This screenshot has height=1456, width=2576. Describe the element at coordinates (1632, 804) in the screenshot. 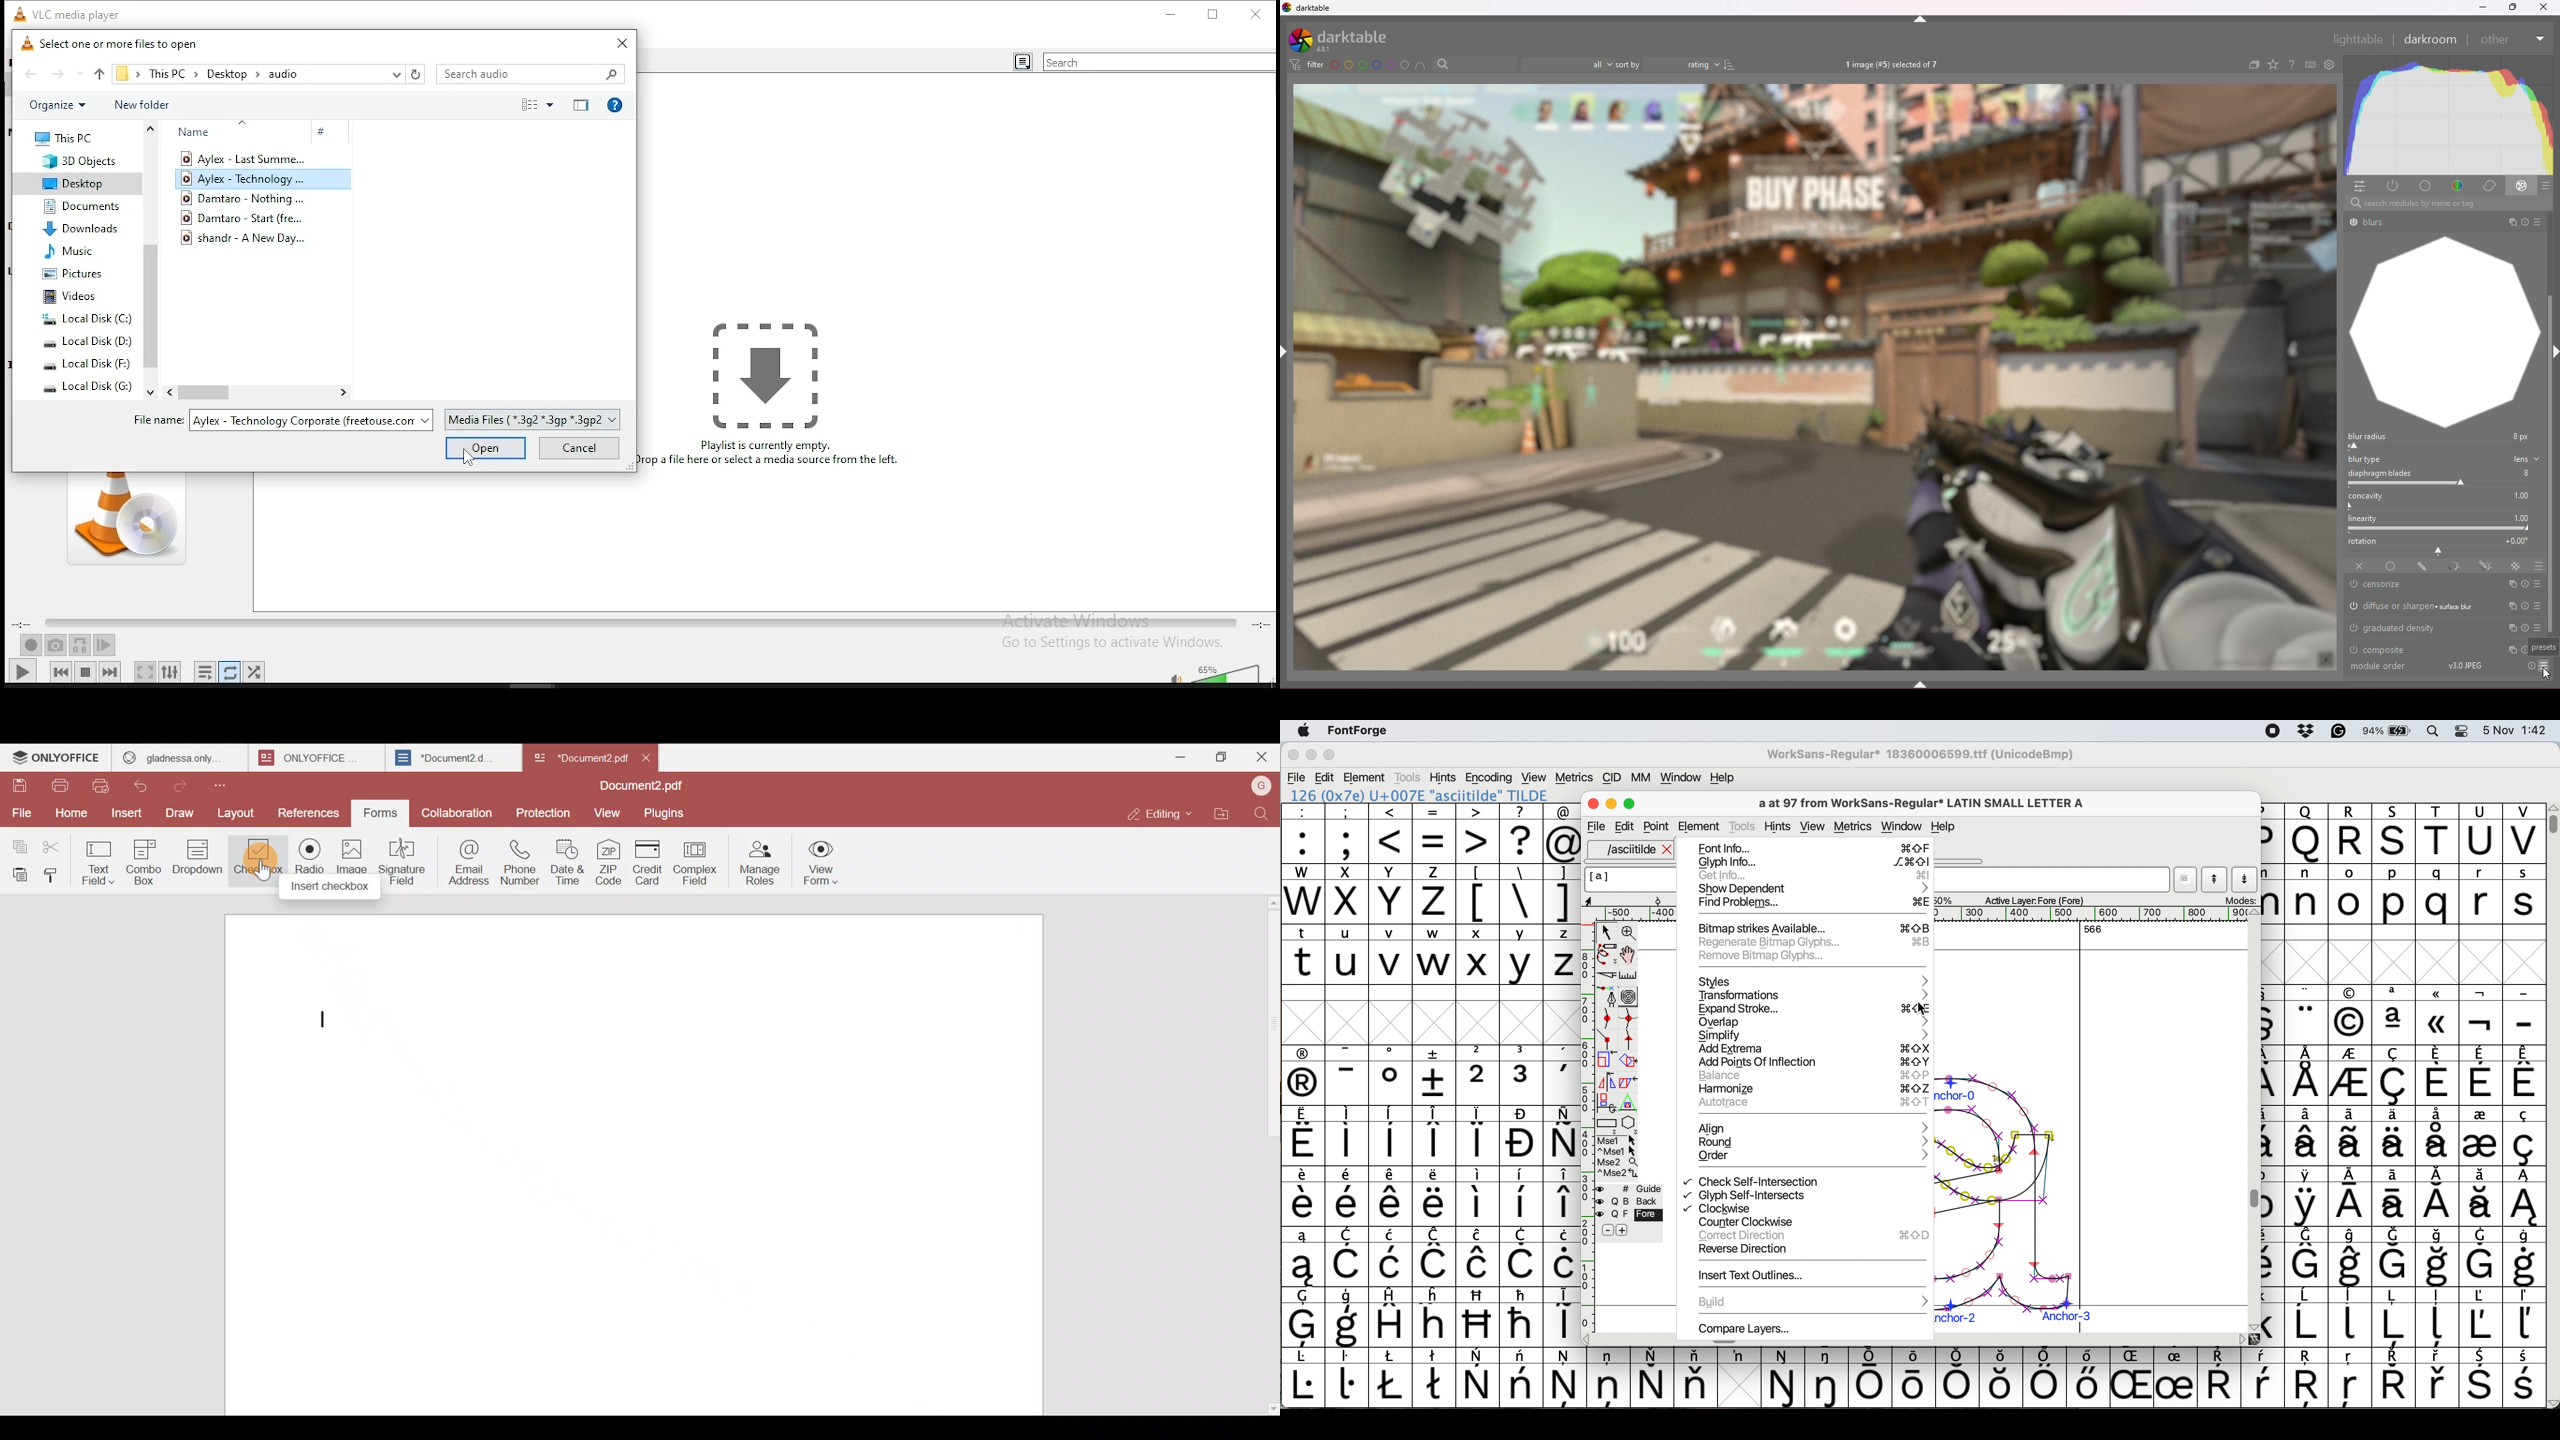

I see `Maximise` at that location.